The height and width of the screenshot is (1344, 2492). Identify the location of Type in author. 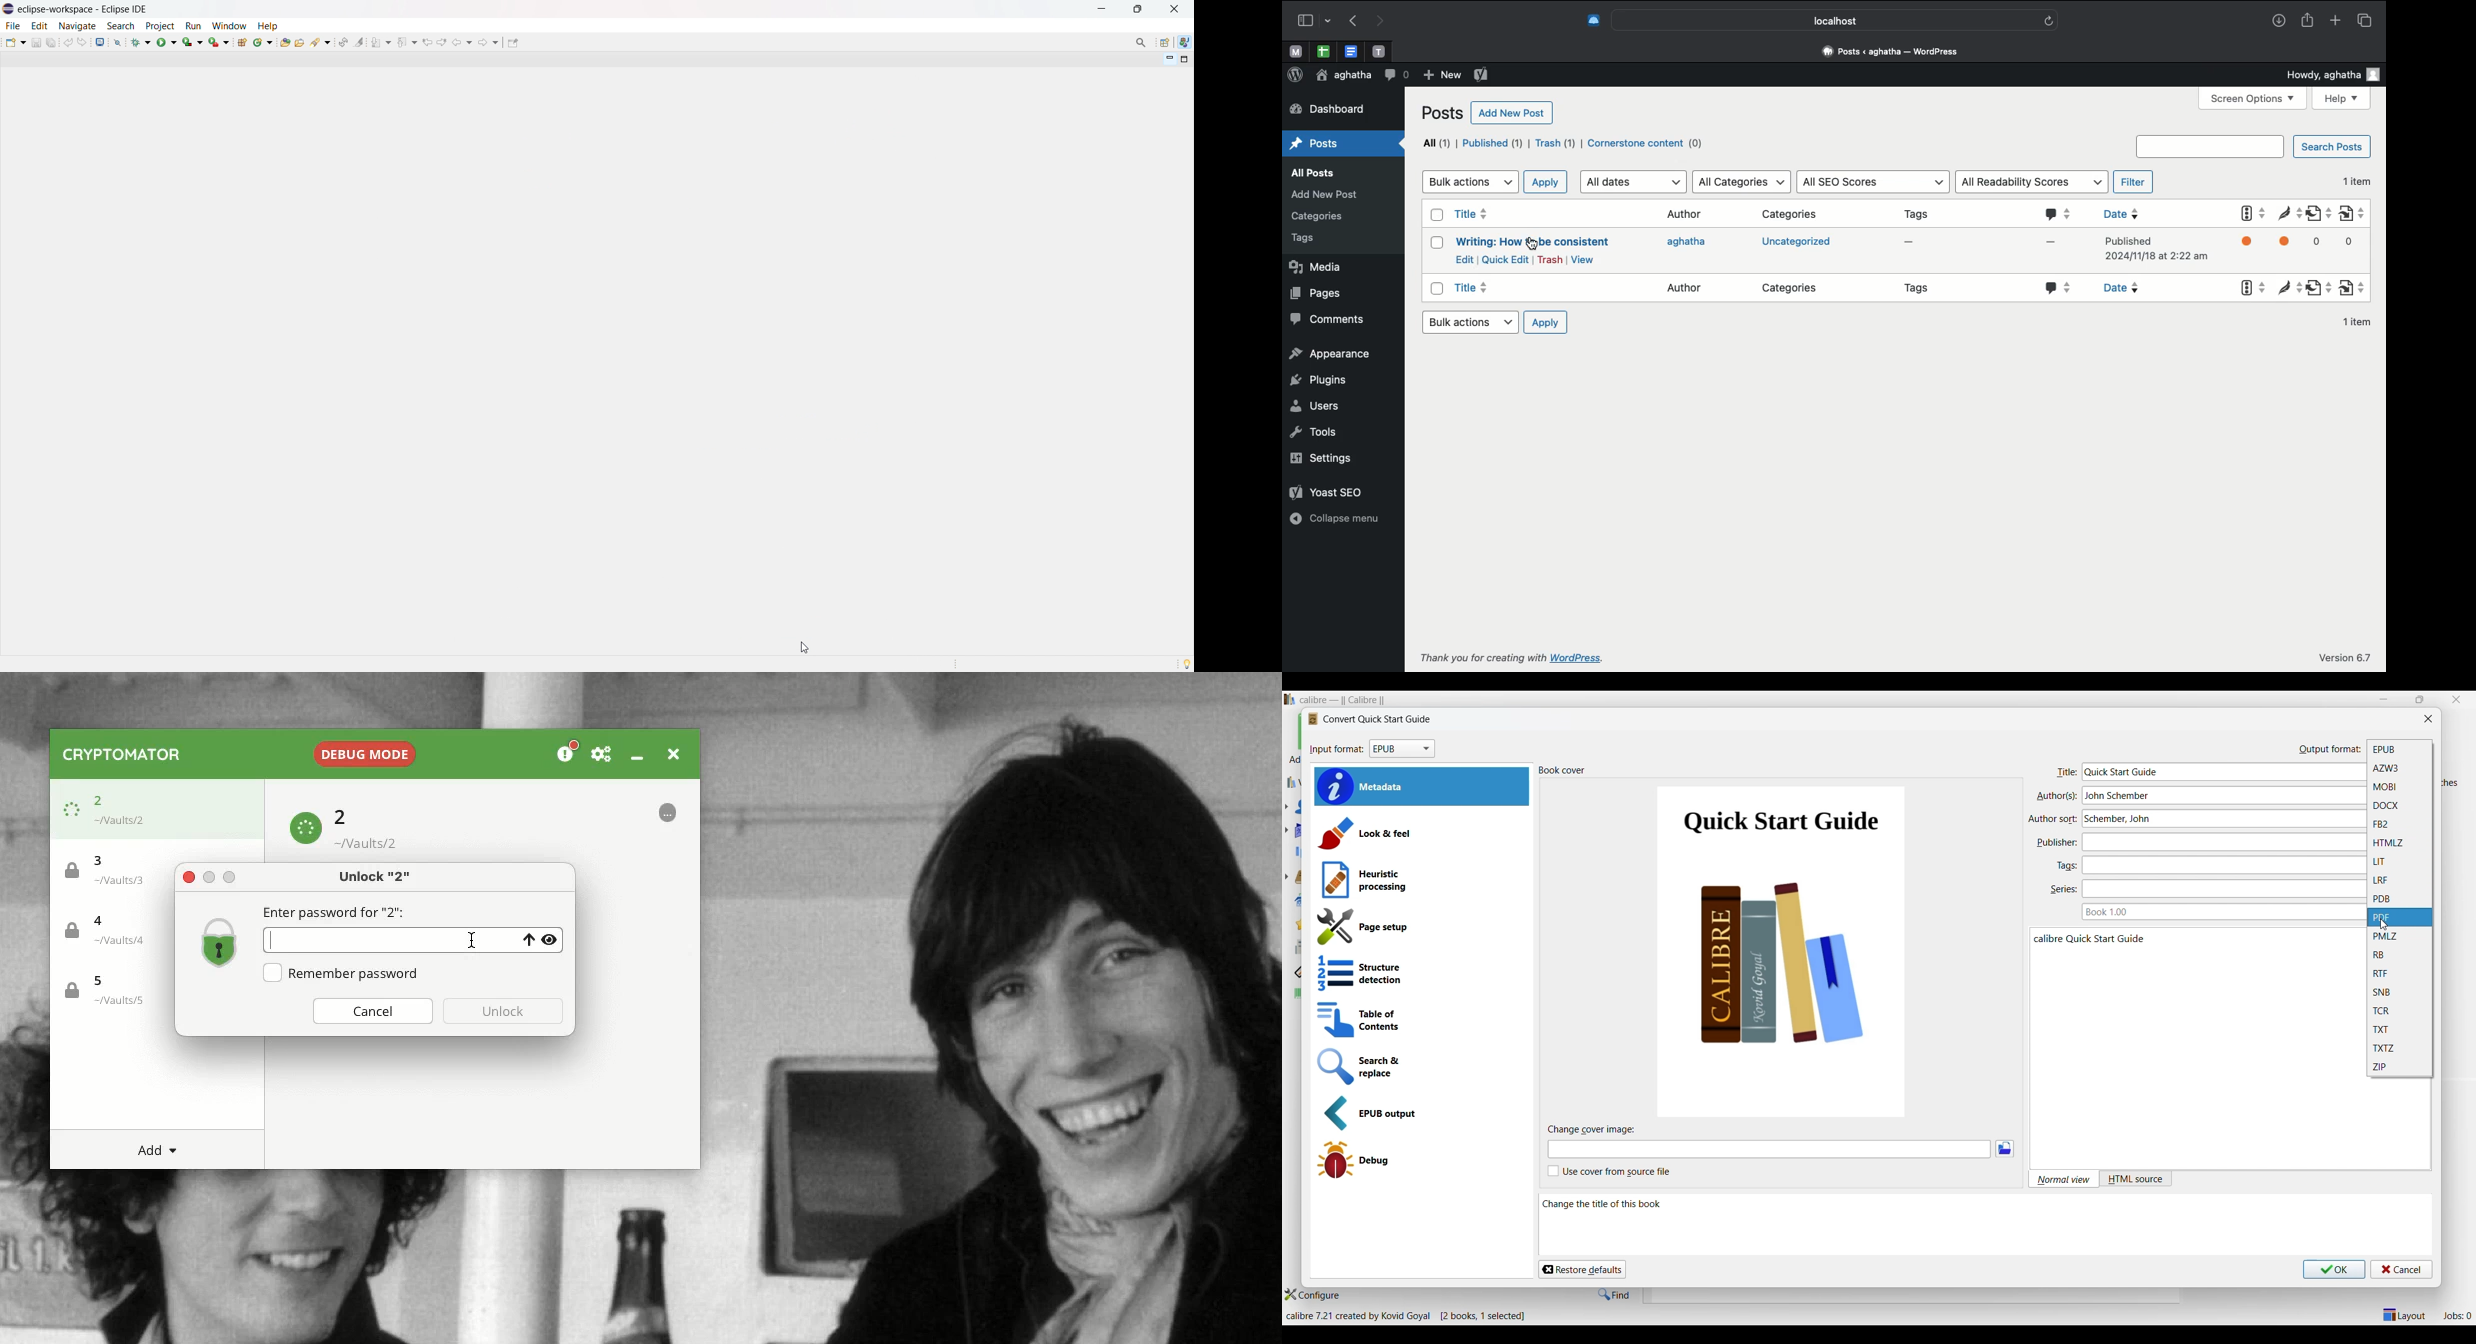
(2197, 796).